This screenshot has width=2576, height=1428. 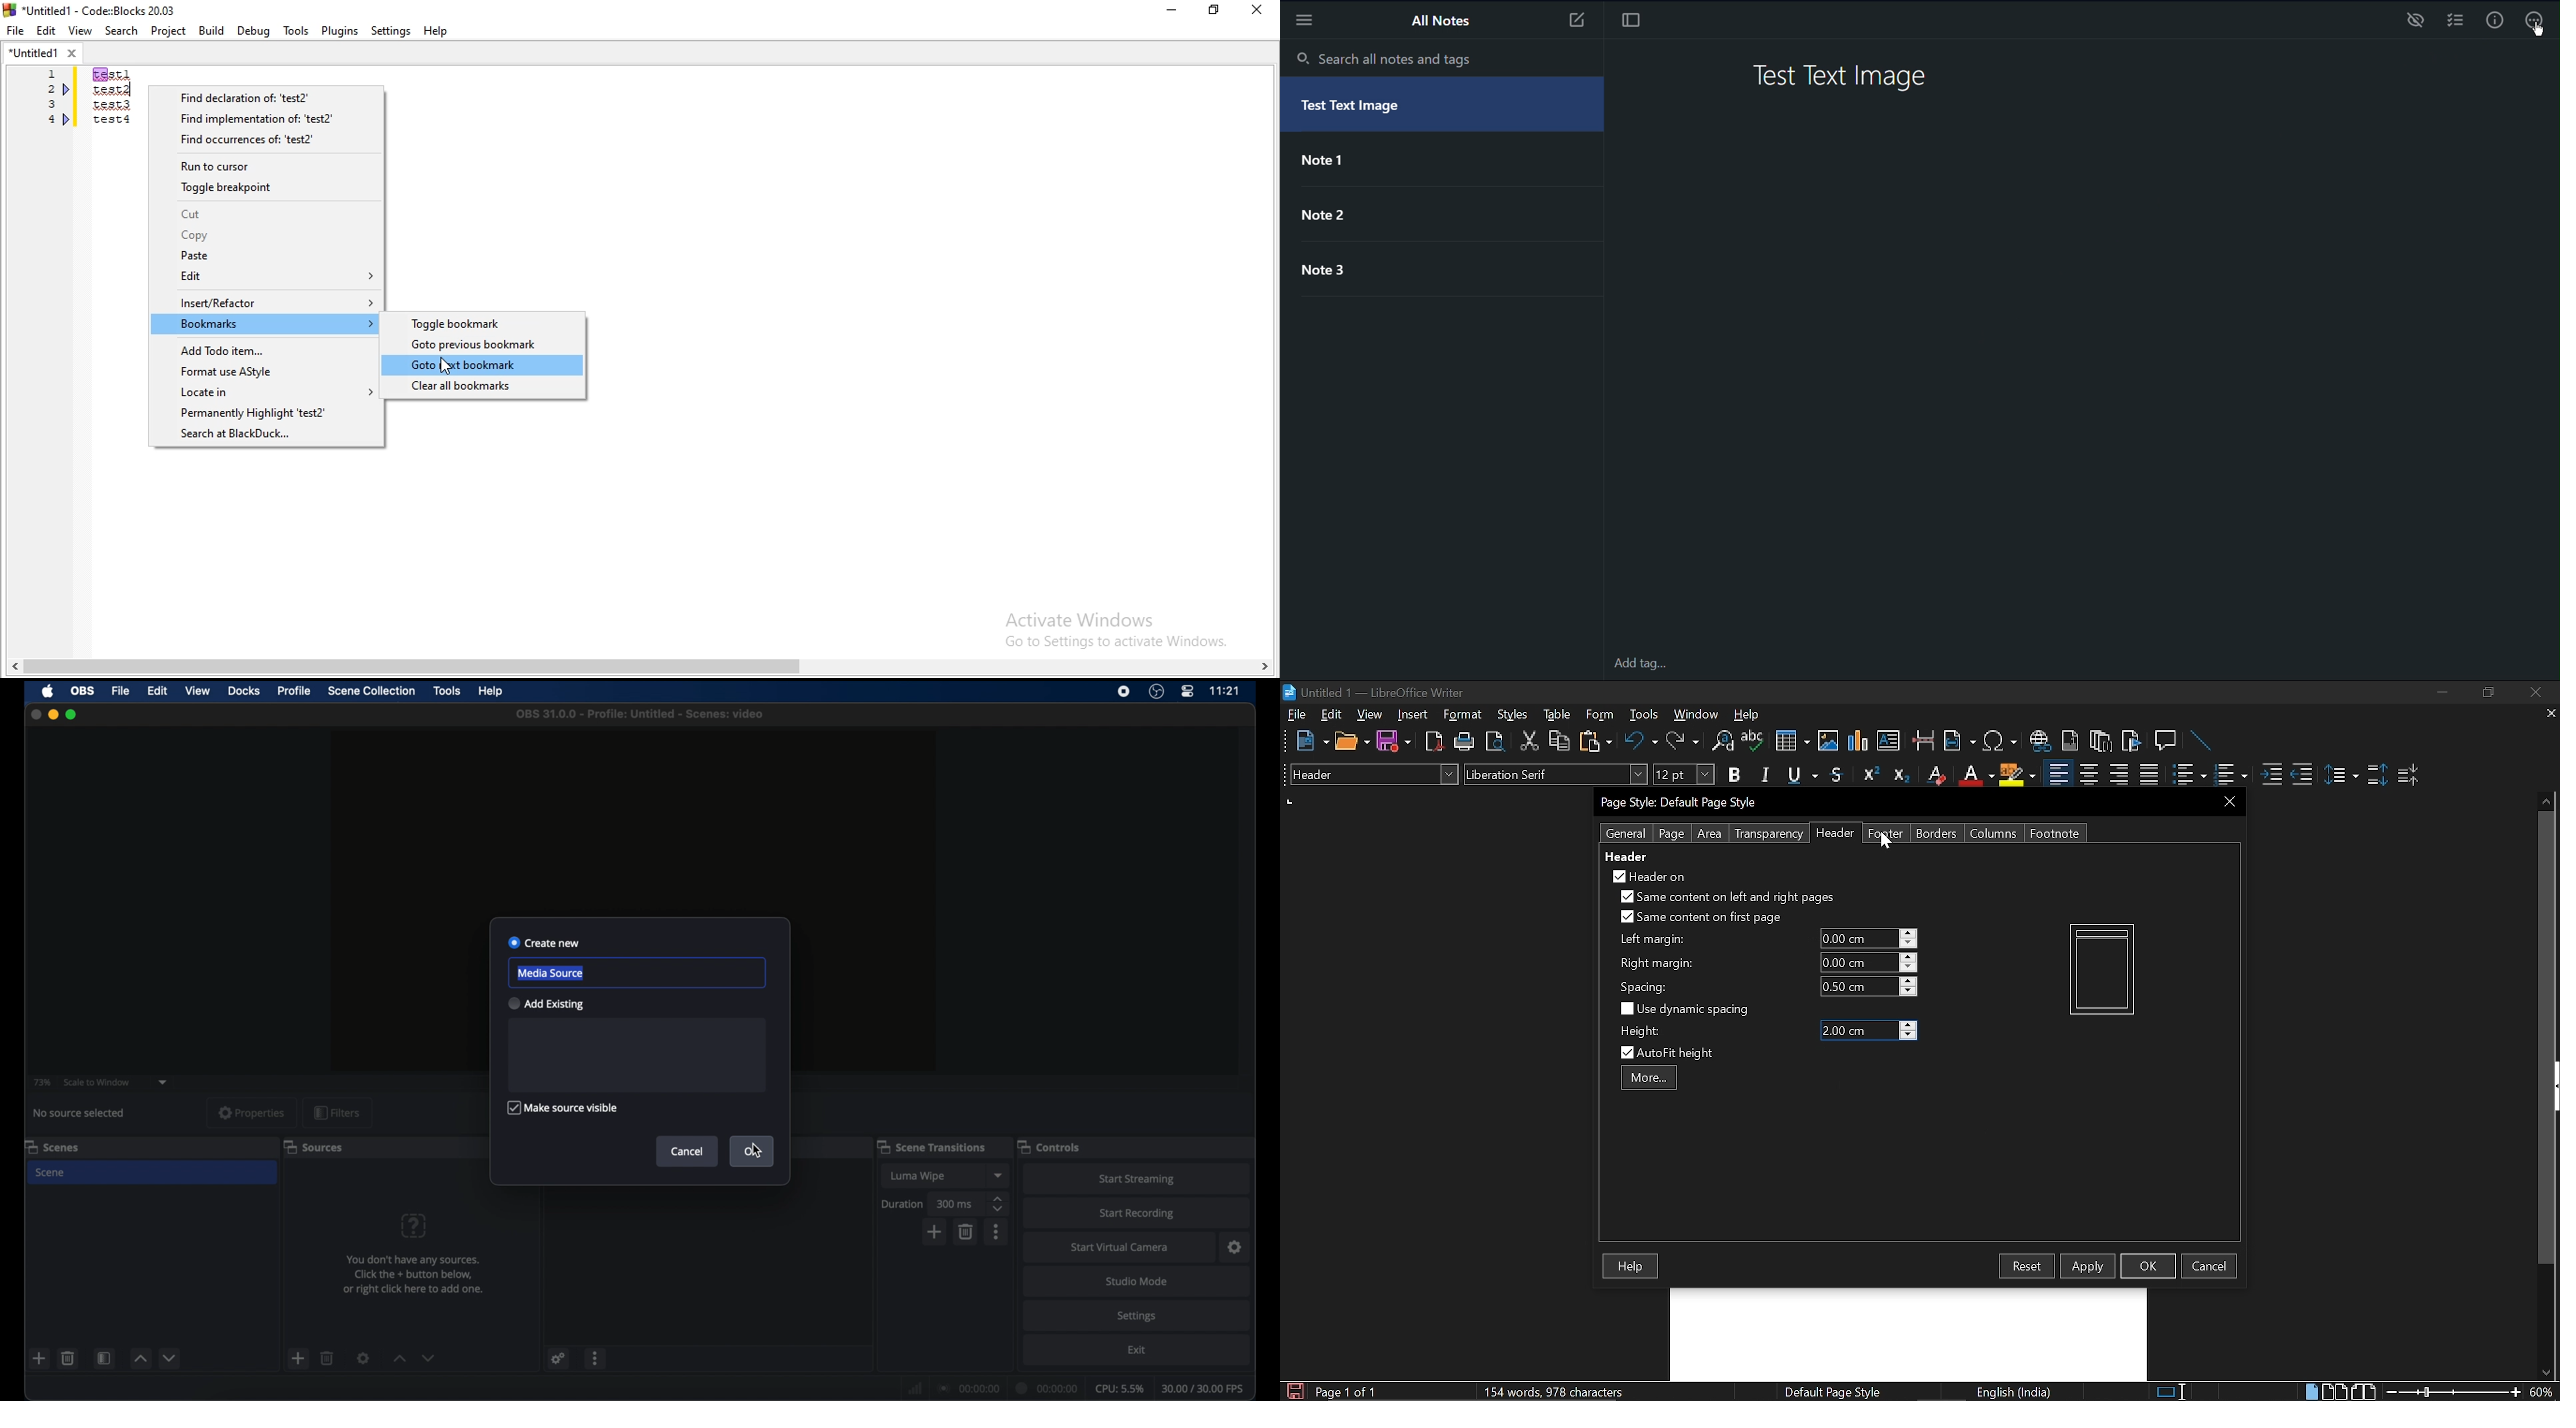 What do you see at coordinates (429, 1358) in the screenshot?
I see `dropdown` at bounding box center [429, 1358].